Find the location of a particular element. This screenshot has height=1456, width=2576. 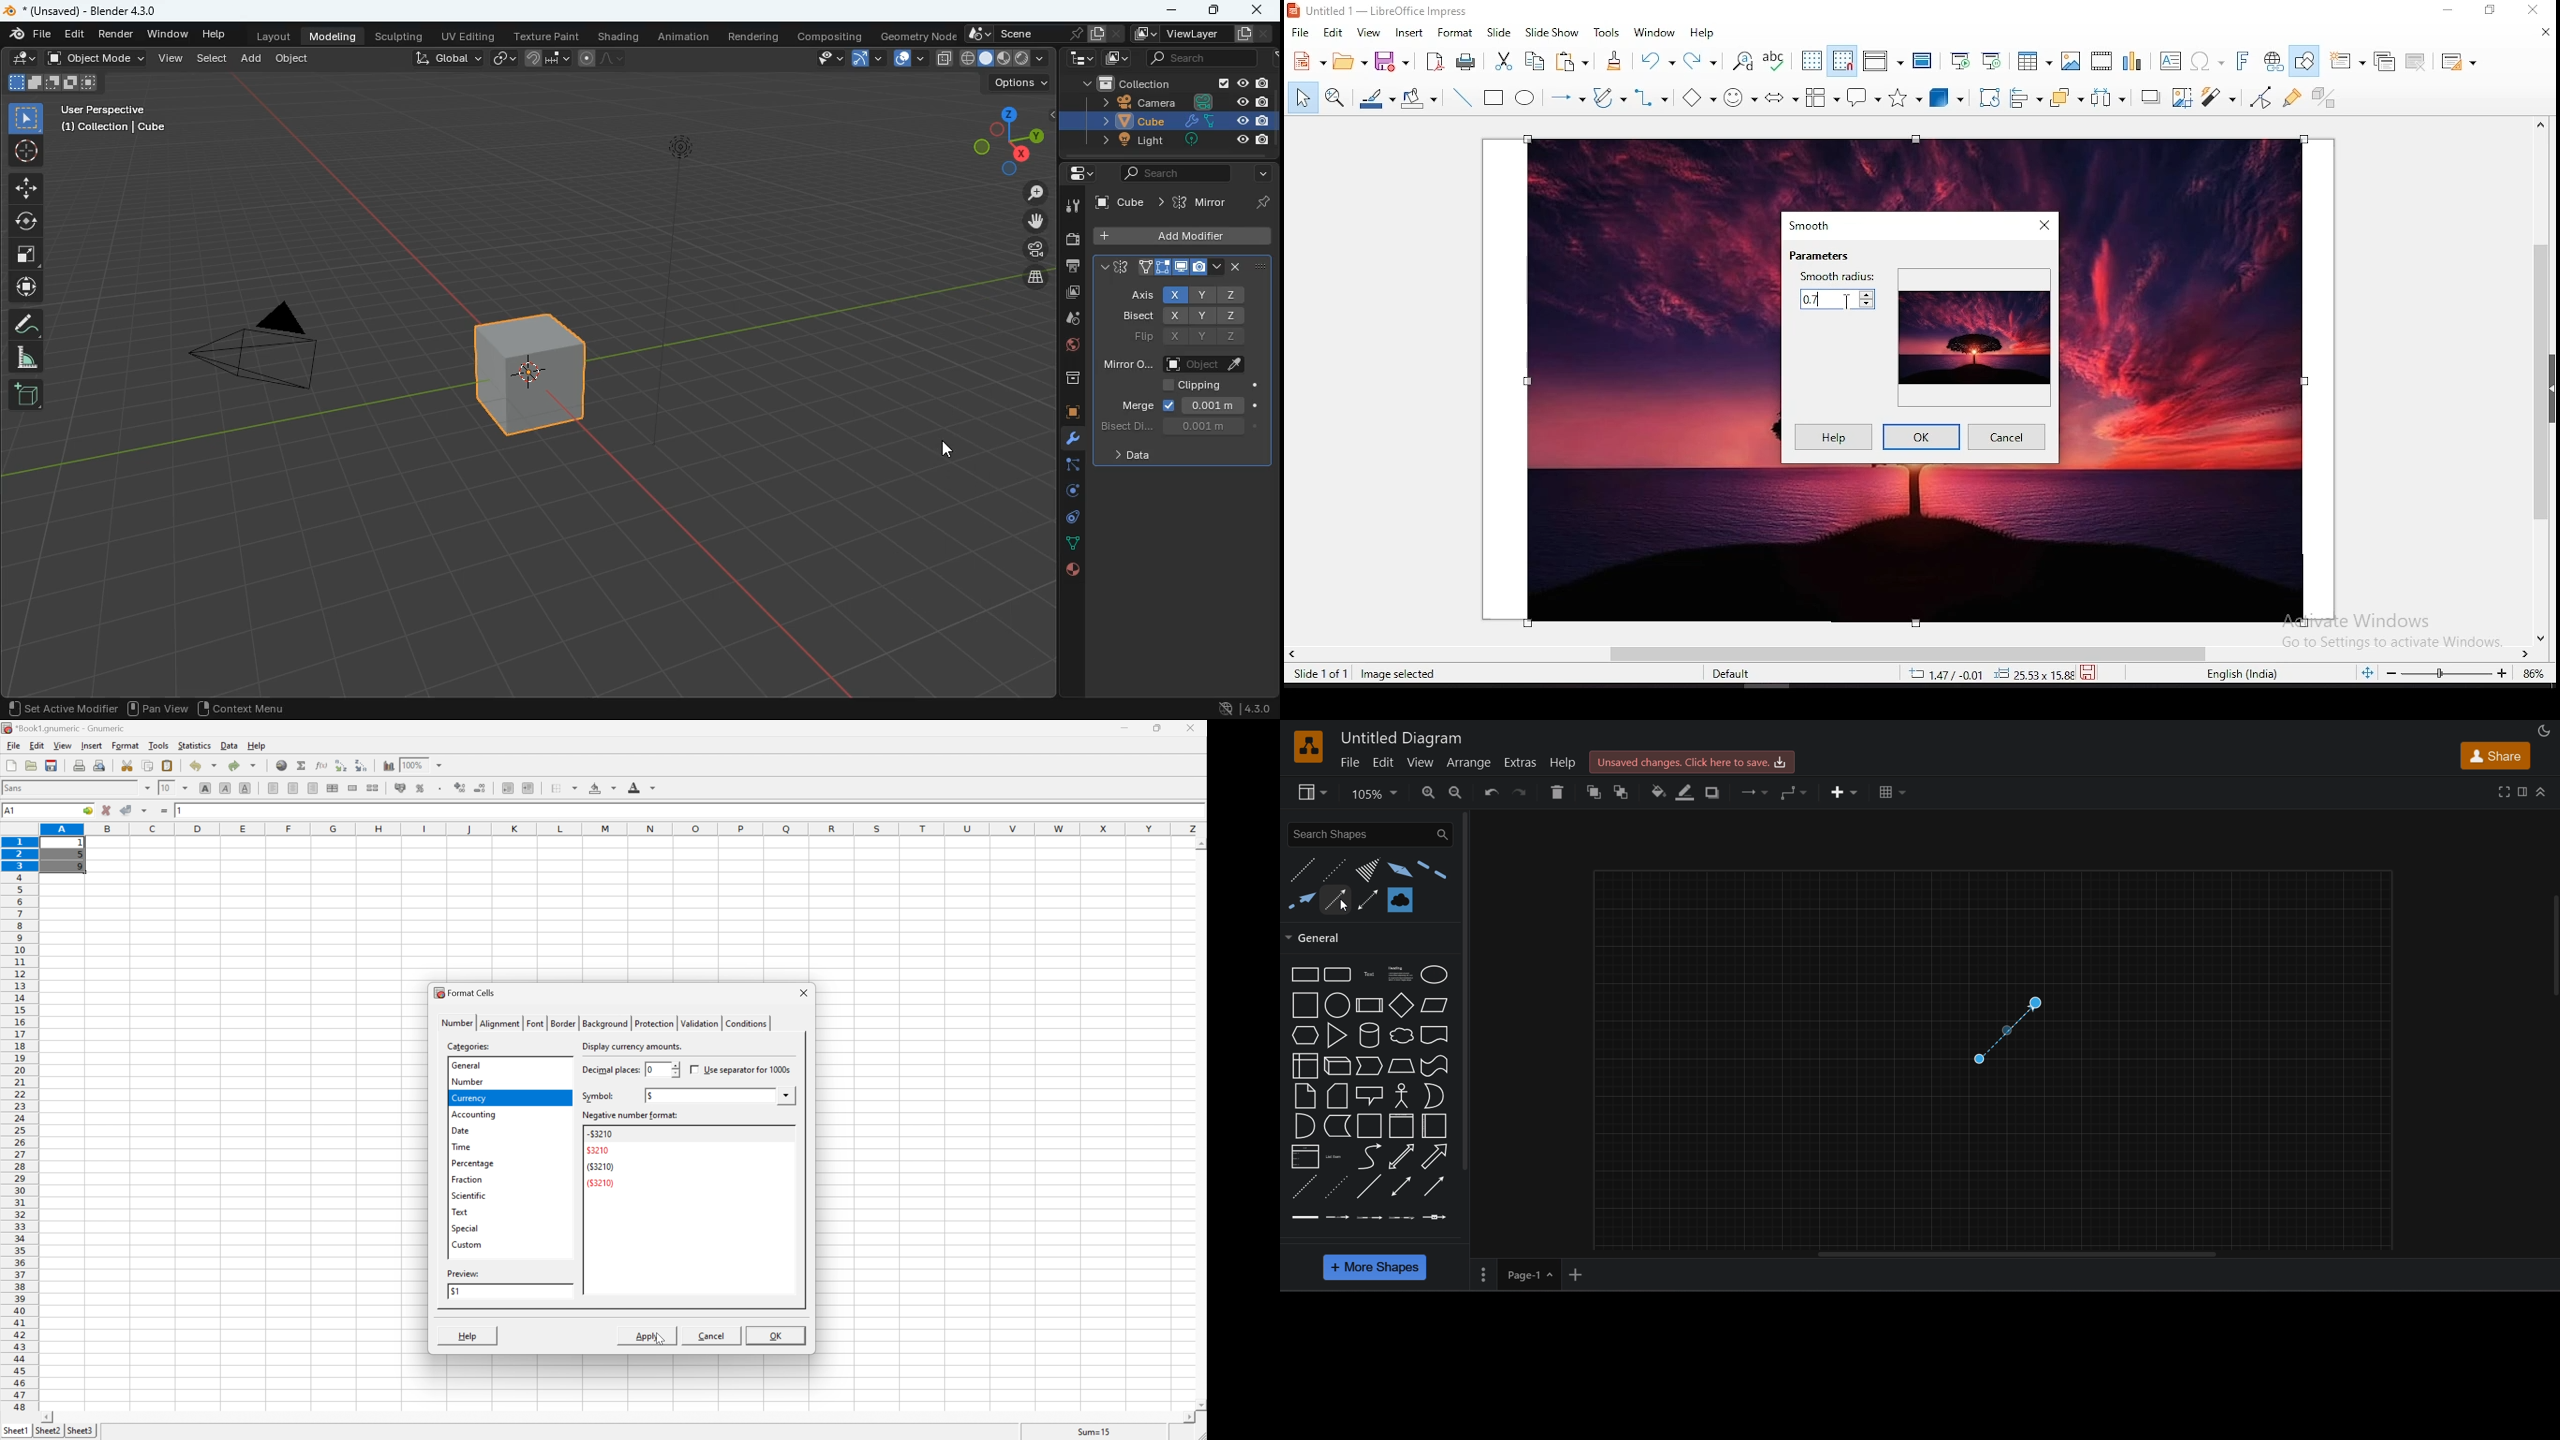

symbol: is located at coordinates (599, 1096).